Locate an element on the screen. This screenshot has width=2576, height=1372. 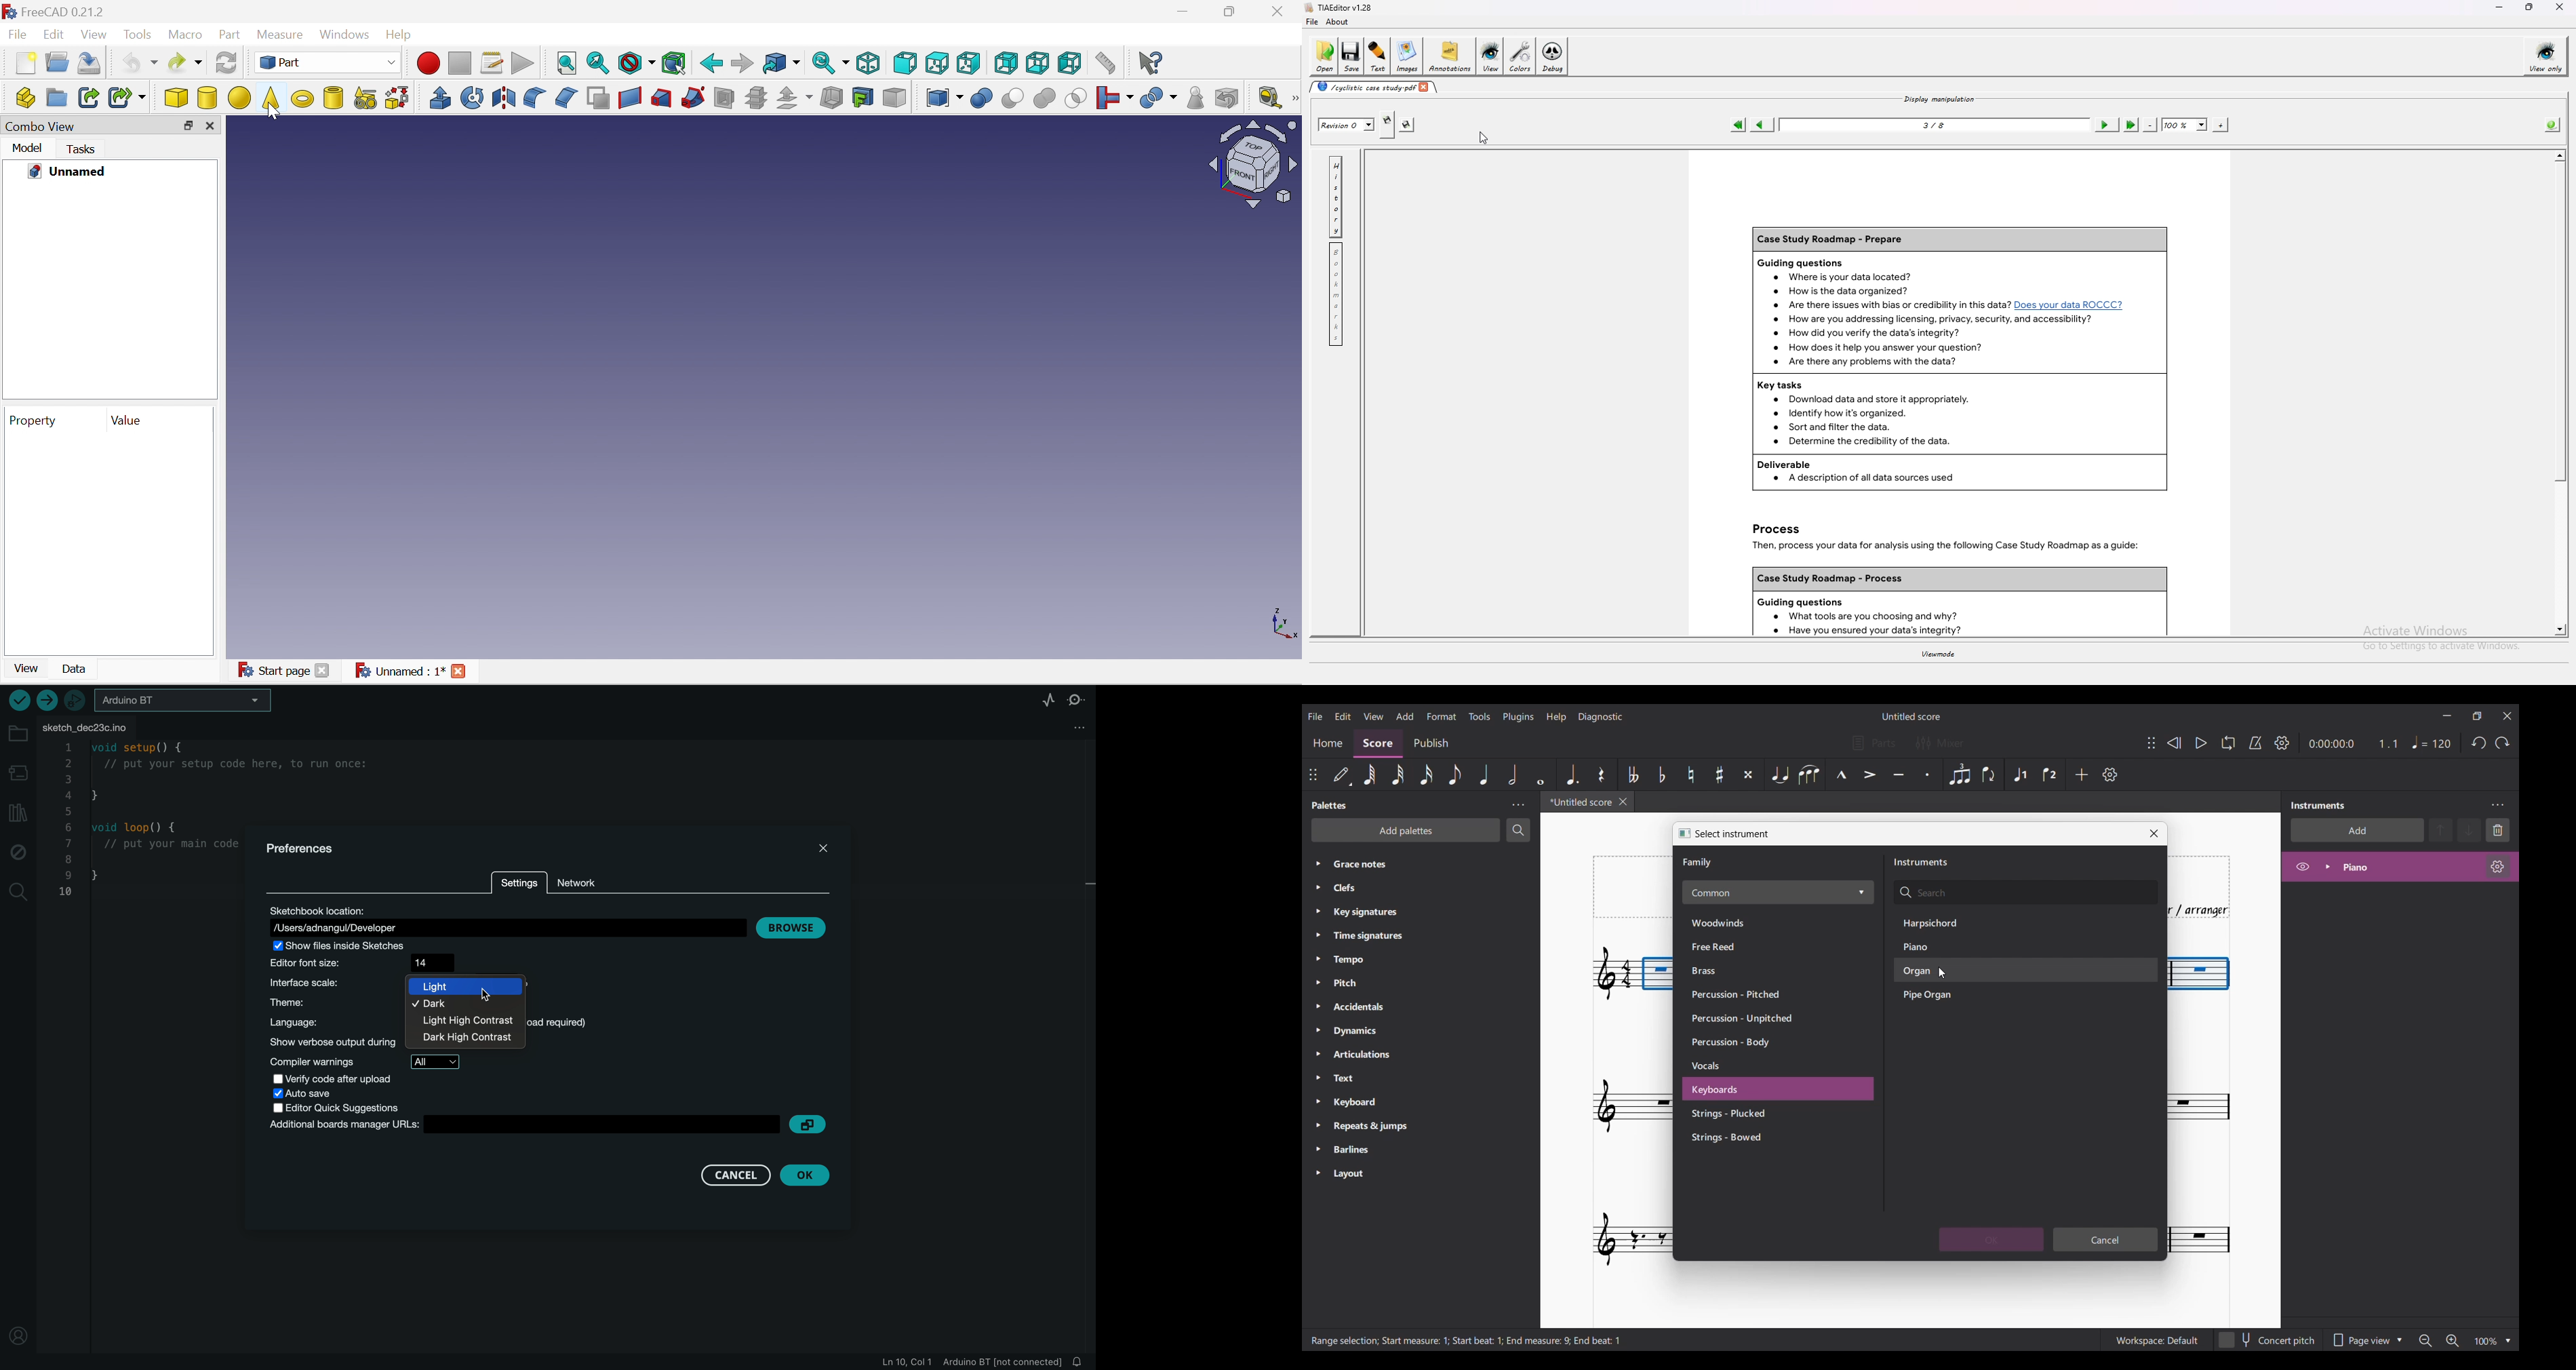
Create part is located at coordinates (25, 96).